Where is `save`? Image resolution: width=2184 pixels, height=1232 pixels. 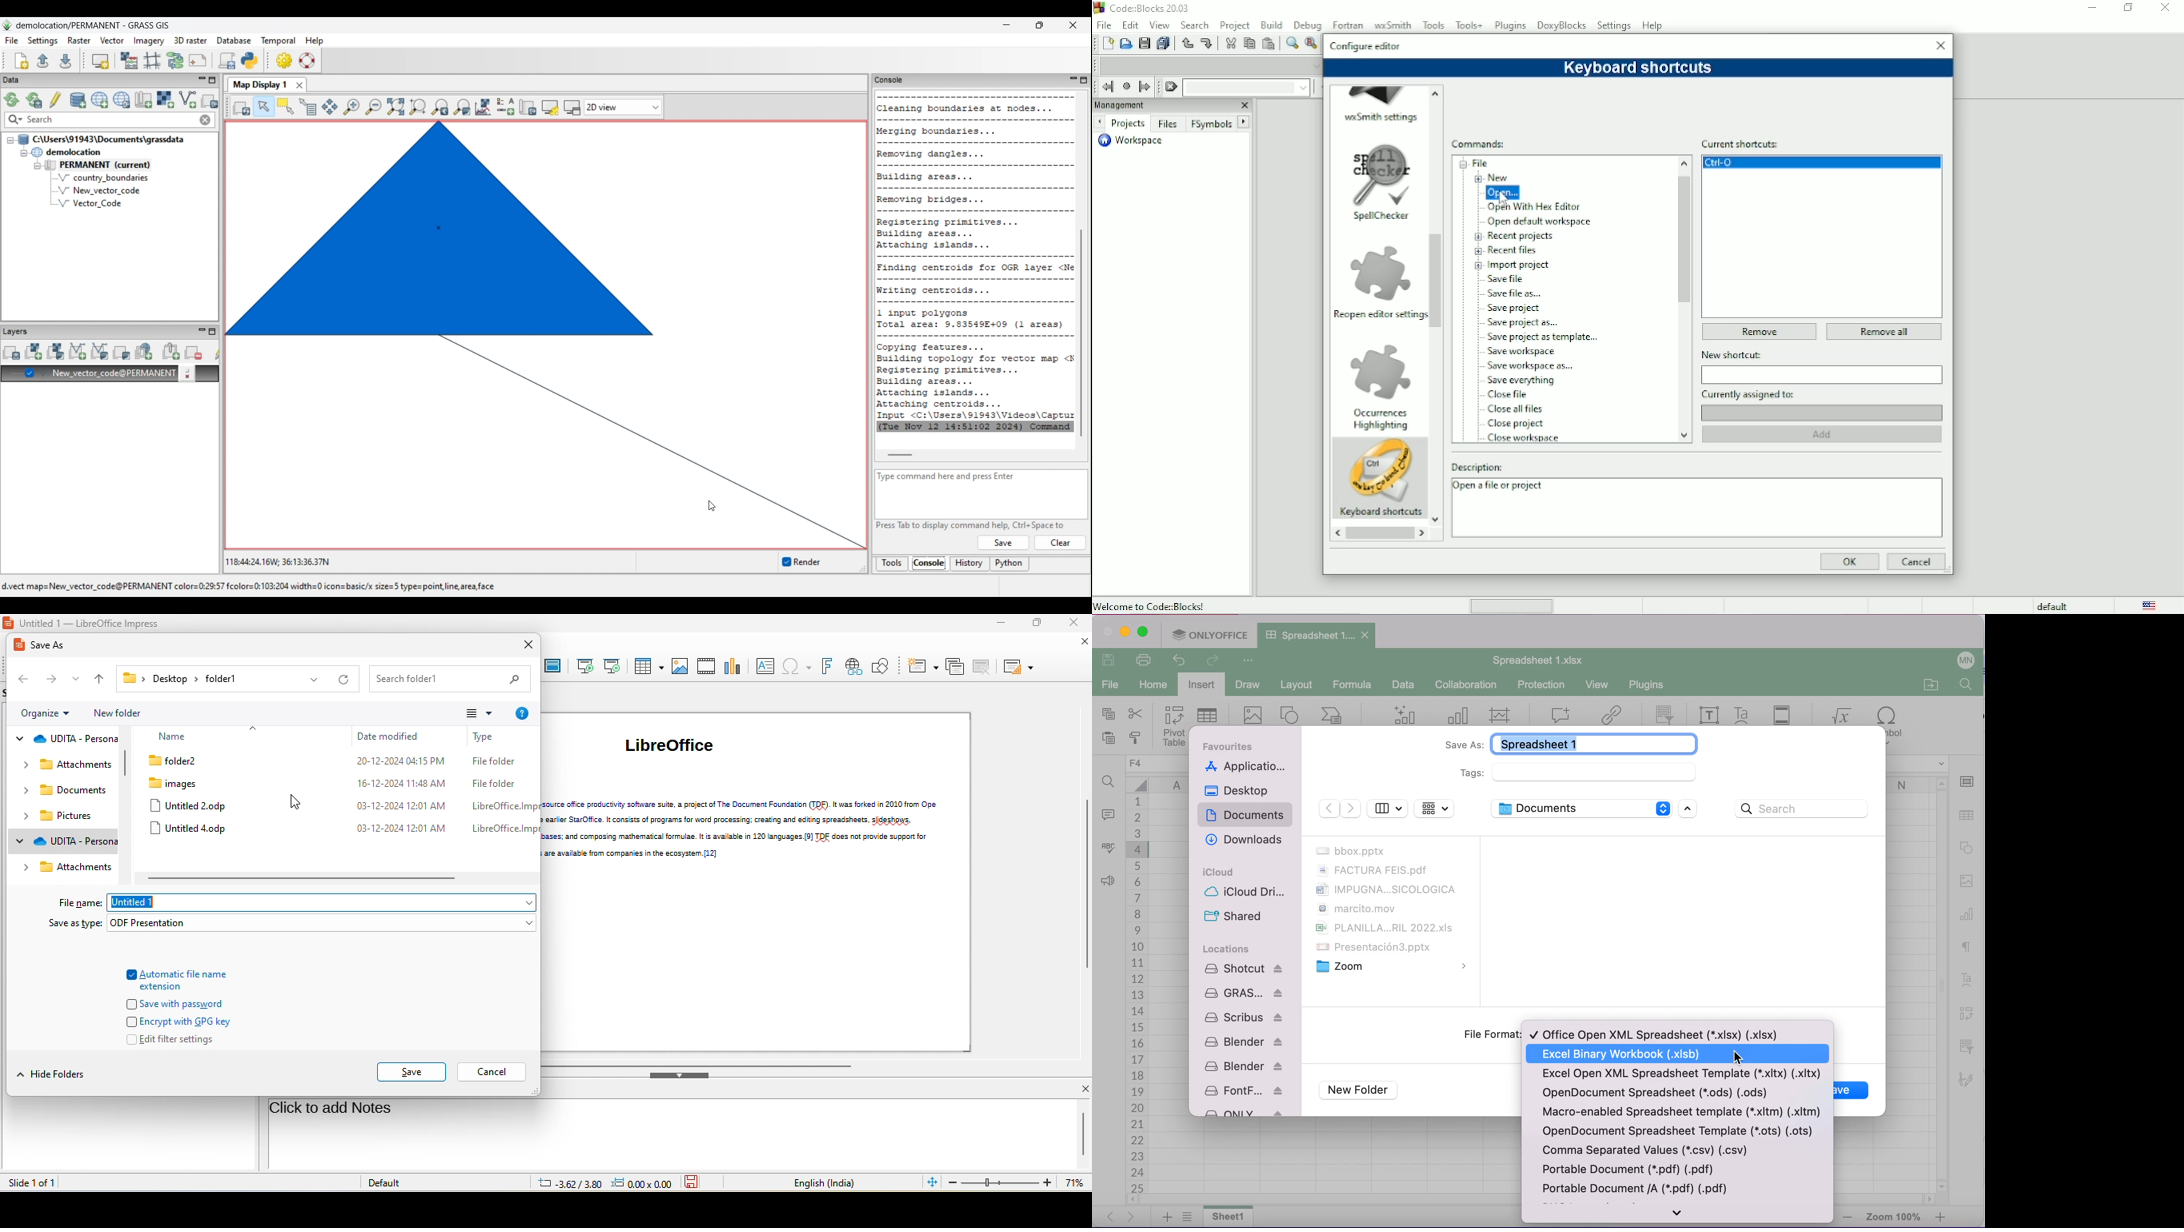 save is located at coordinates (1842, 1090).